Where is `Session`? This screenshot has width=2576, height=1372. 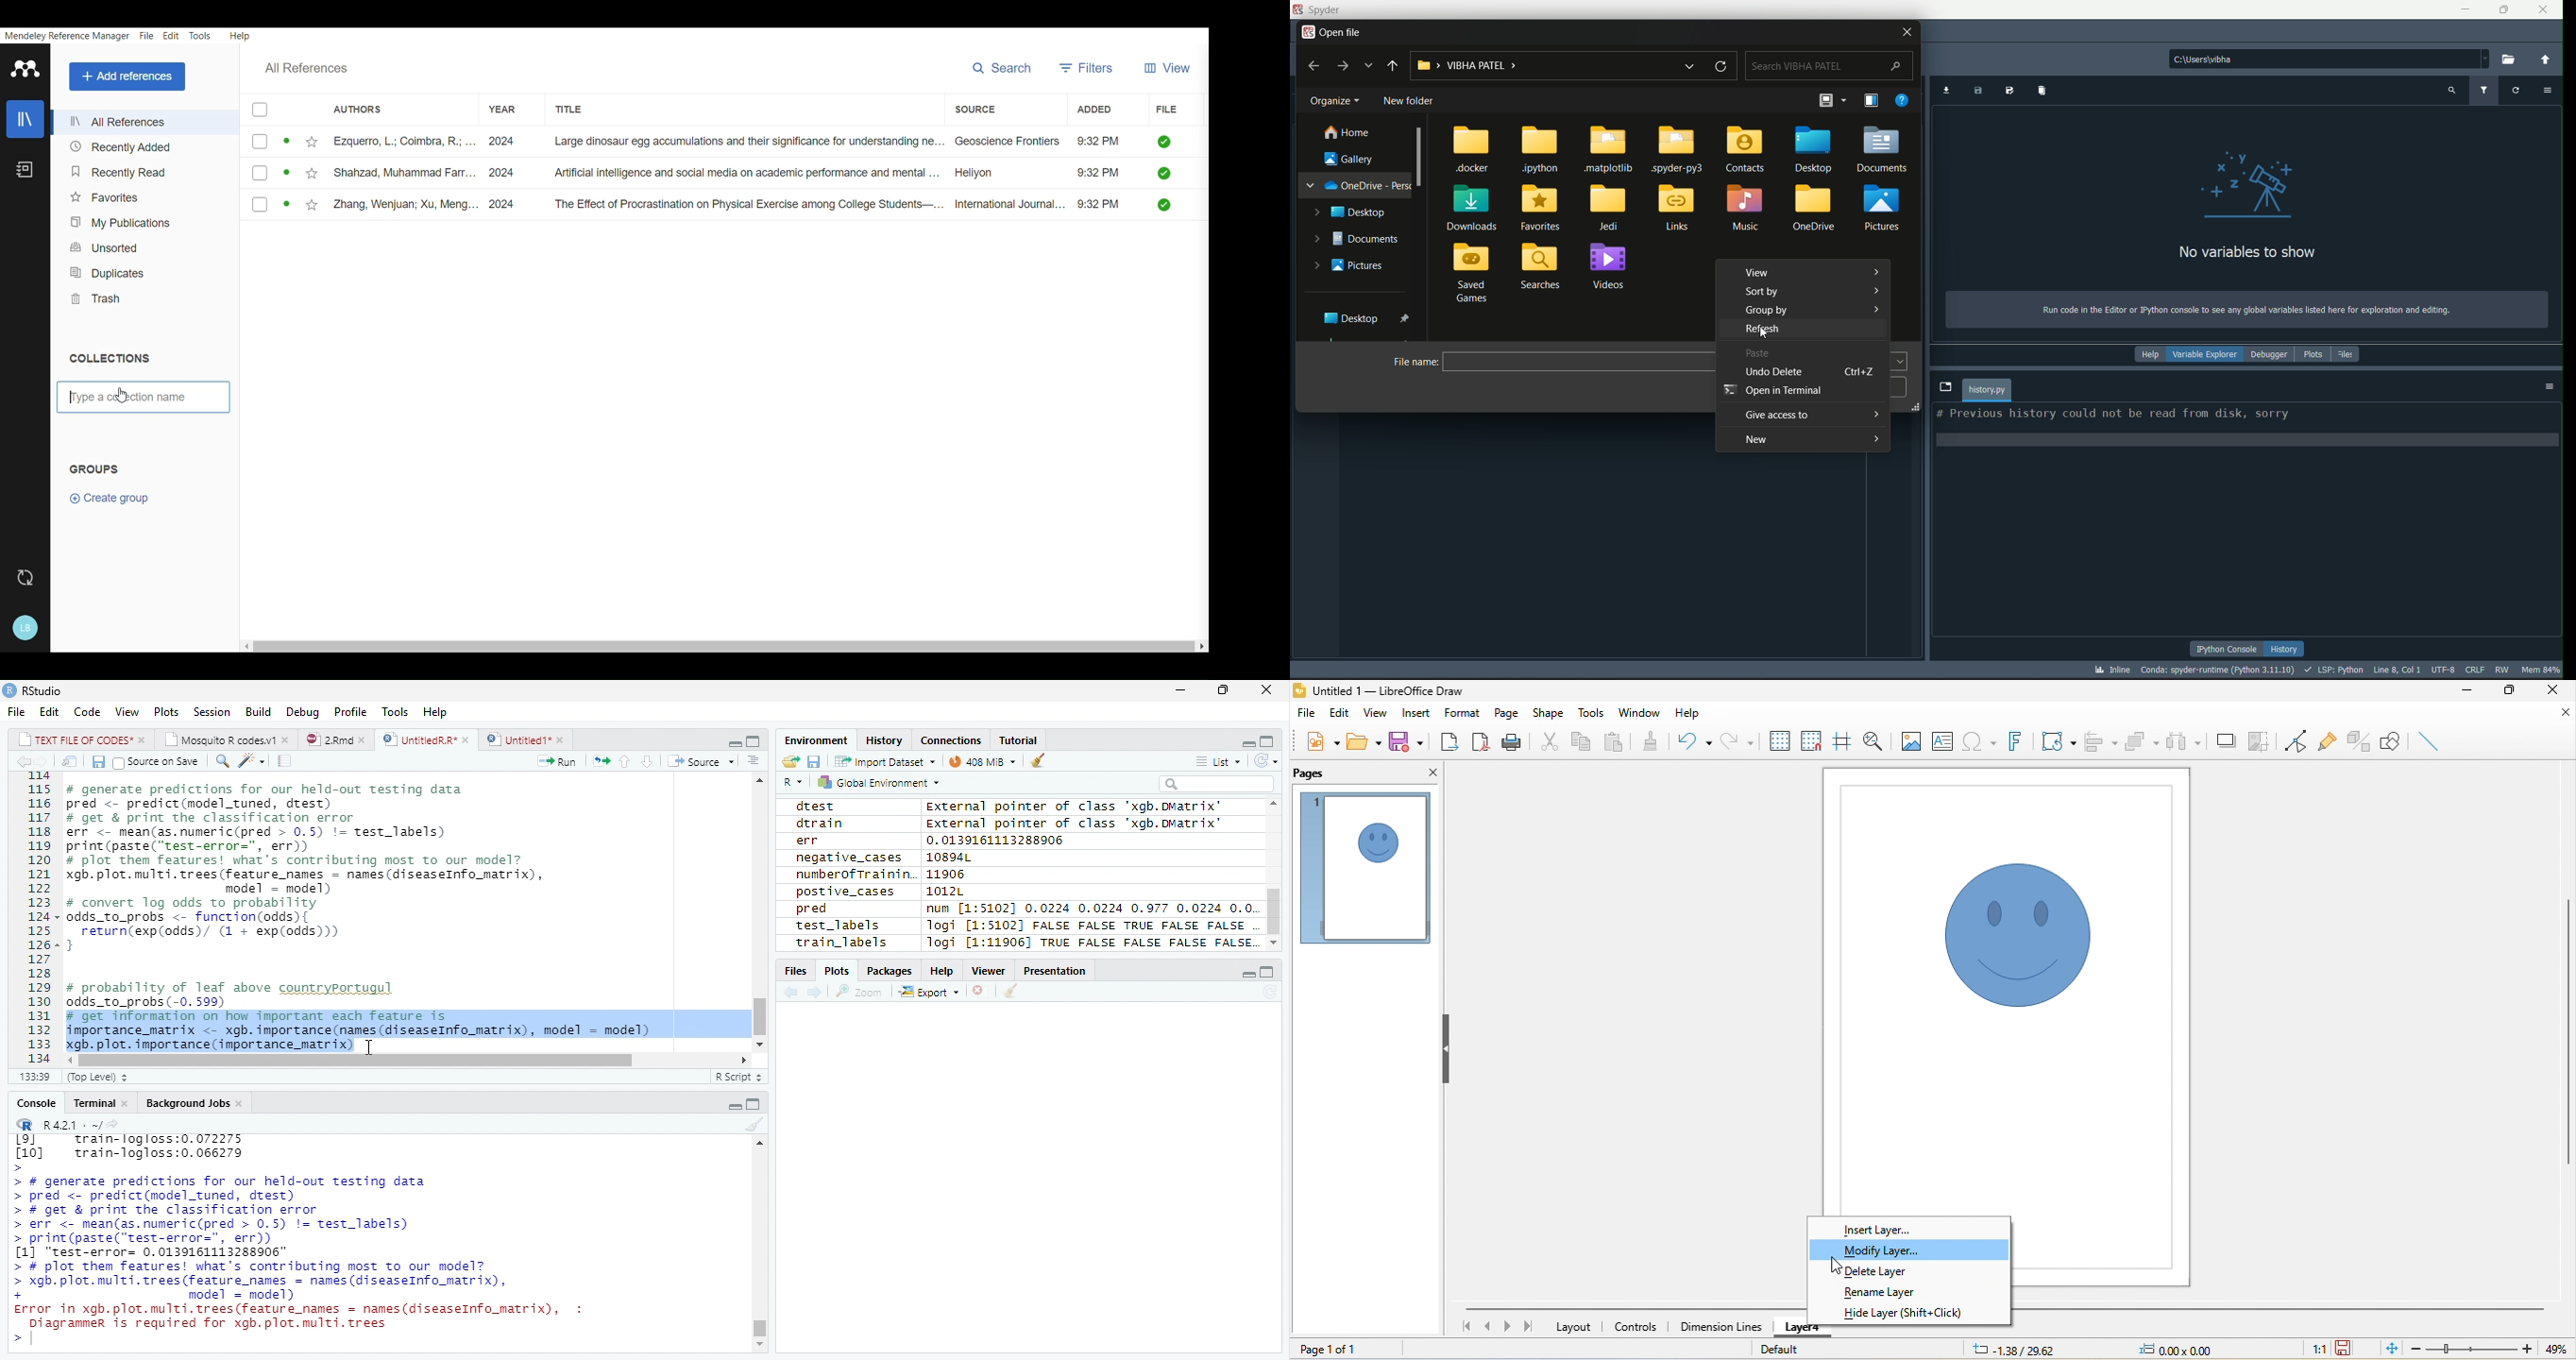
Session is located at coordinates (212, 711).